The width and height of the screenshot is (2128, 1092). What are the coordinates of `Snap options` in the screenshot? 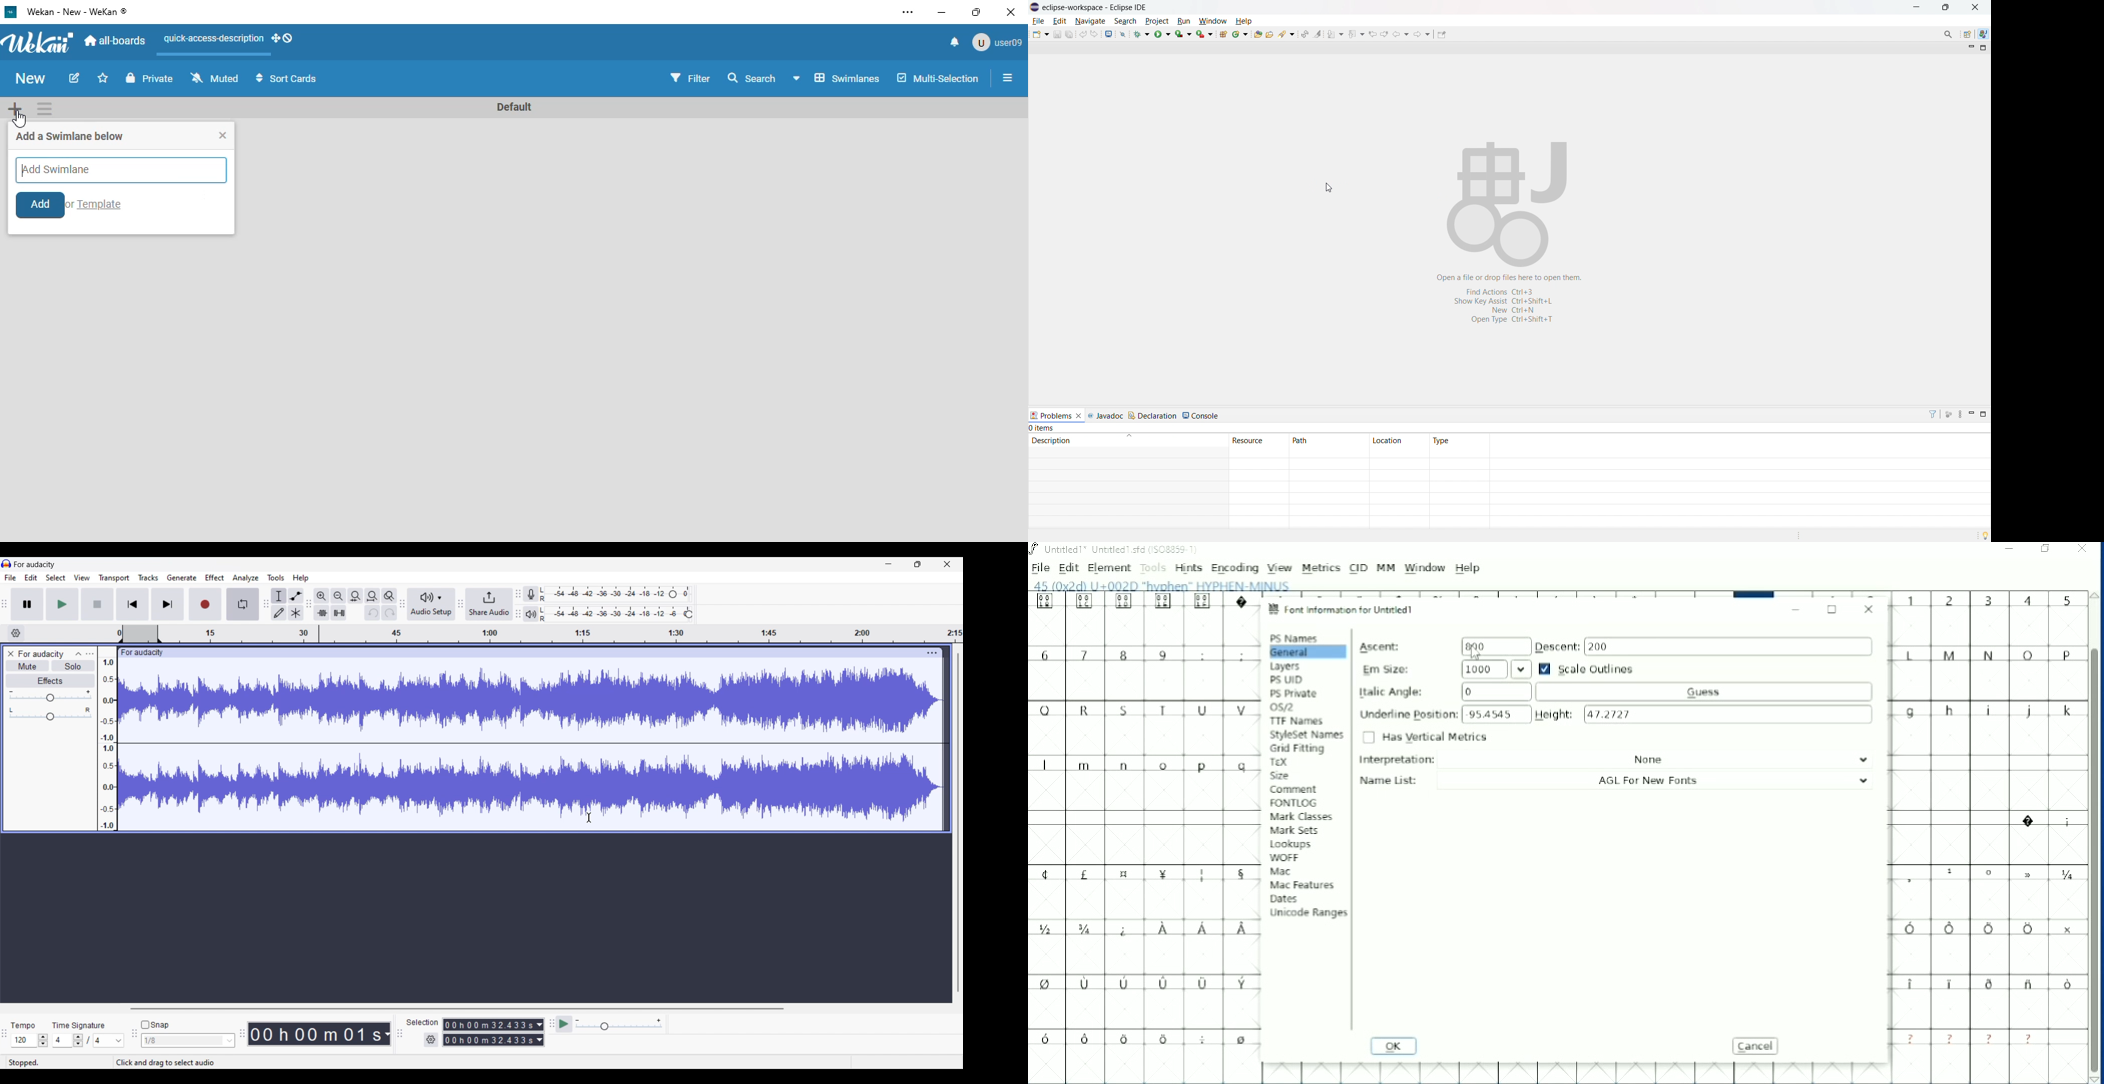 It's located at (188, 1040).